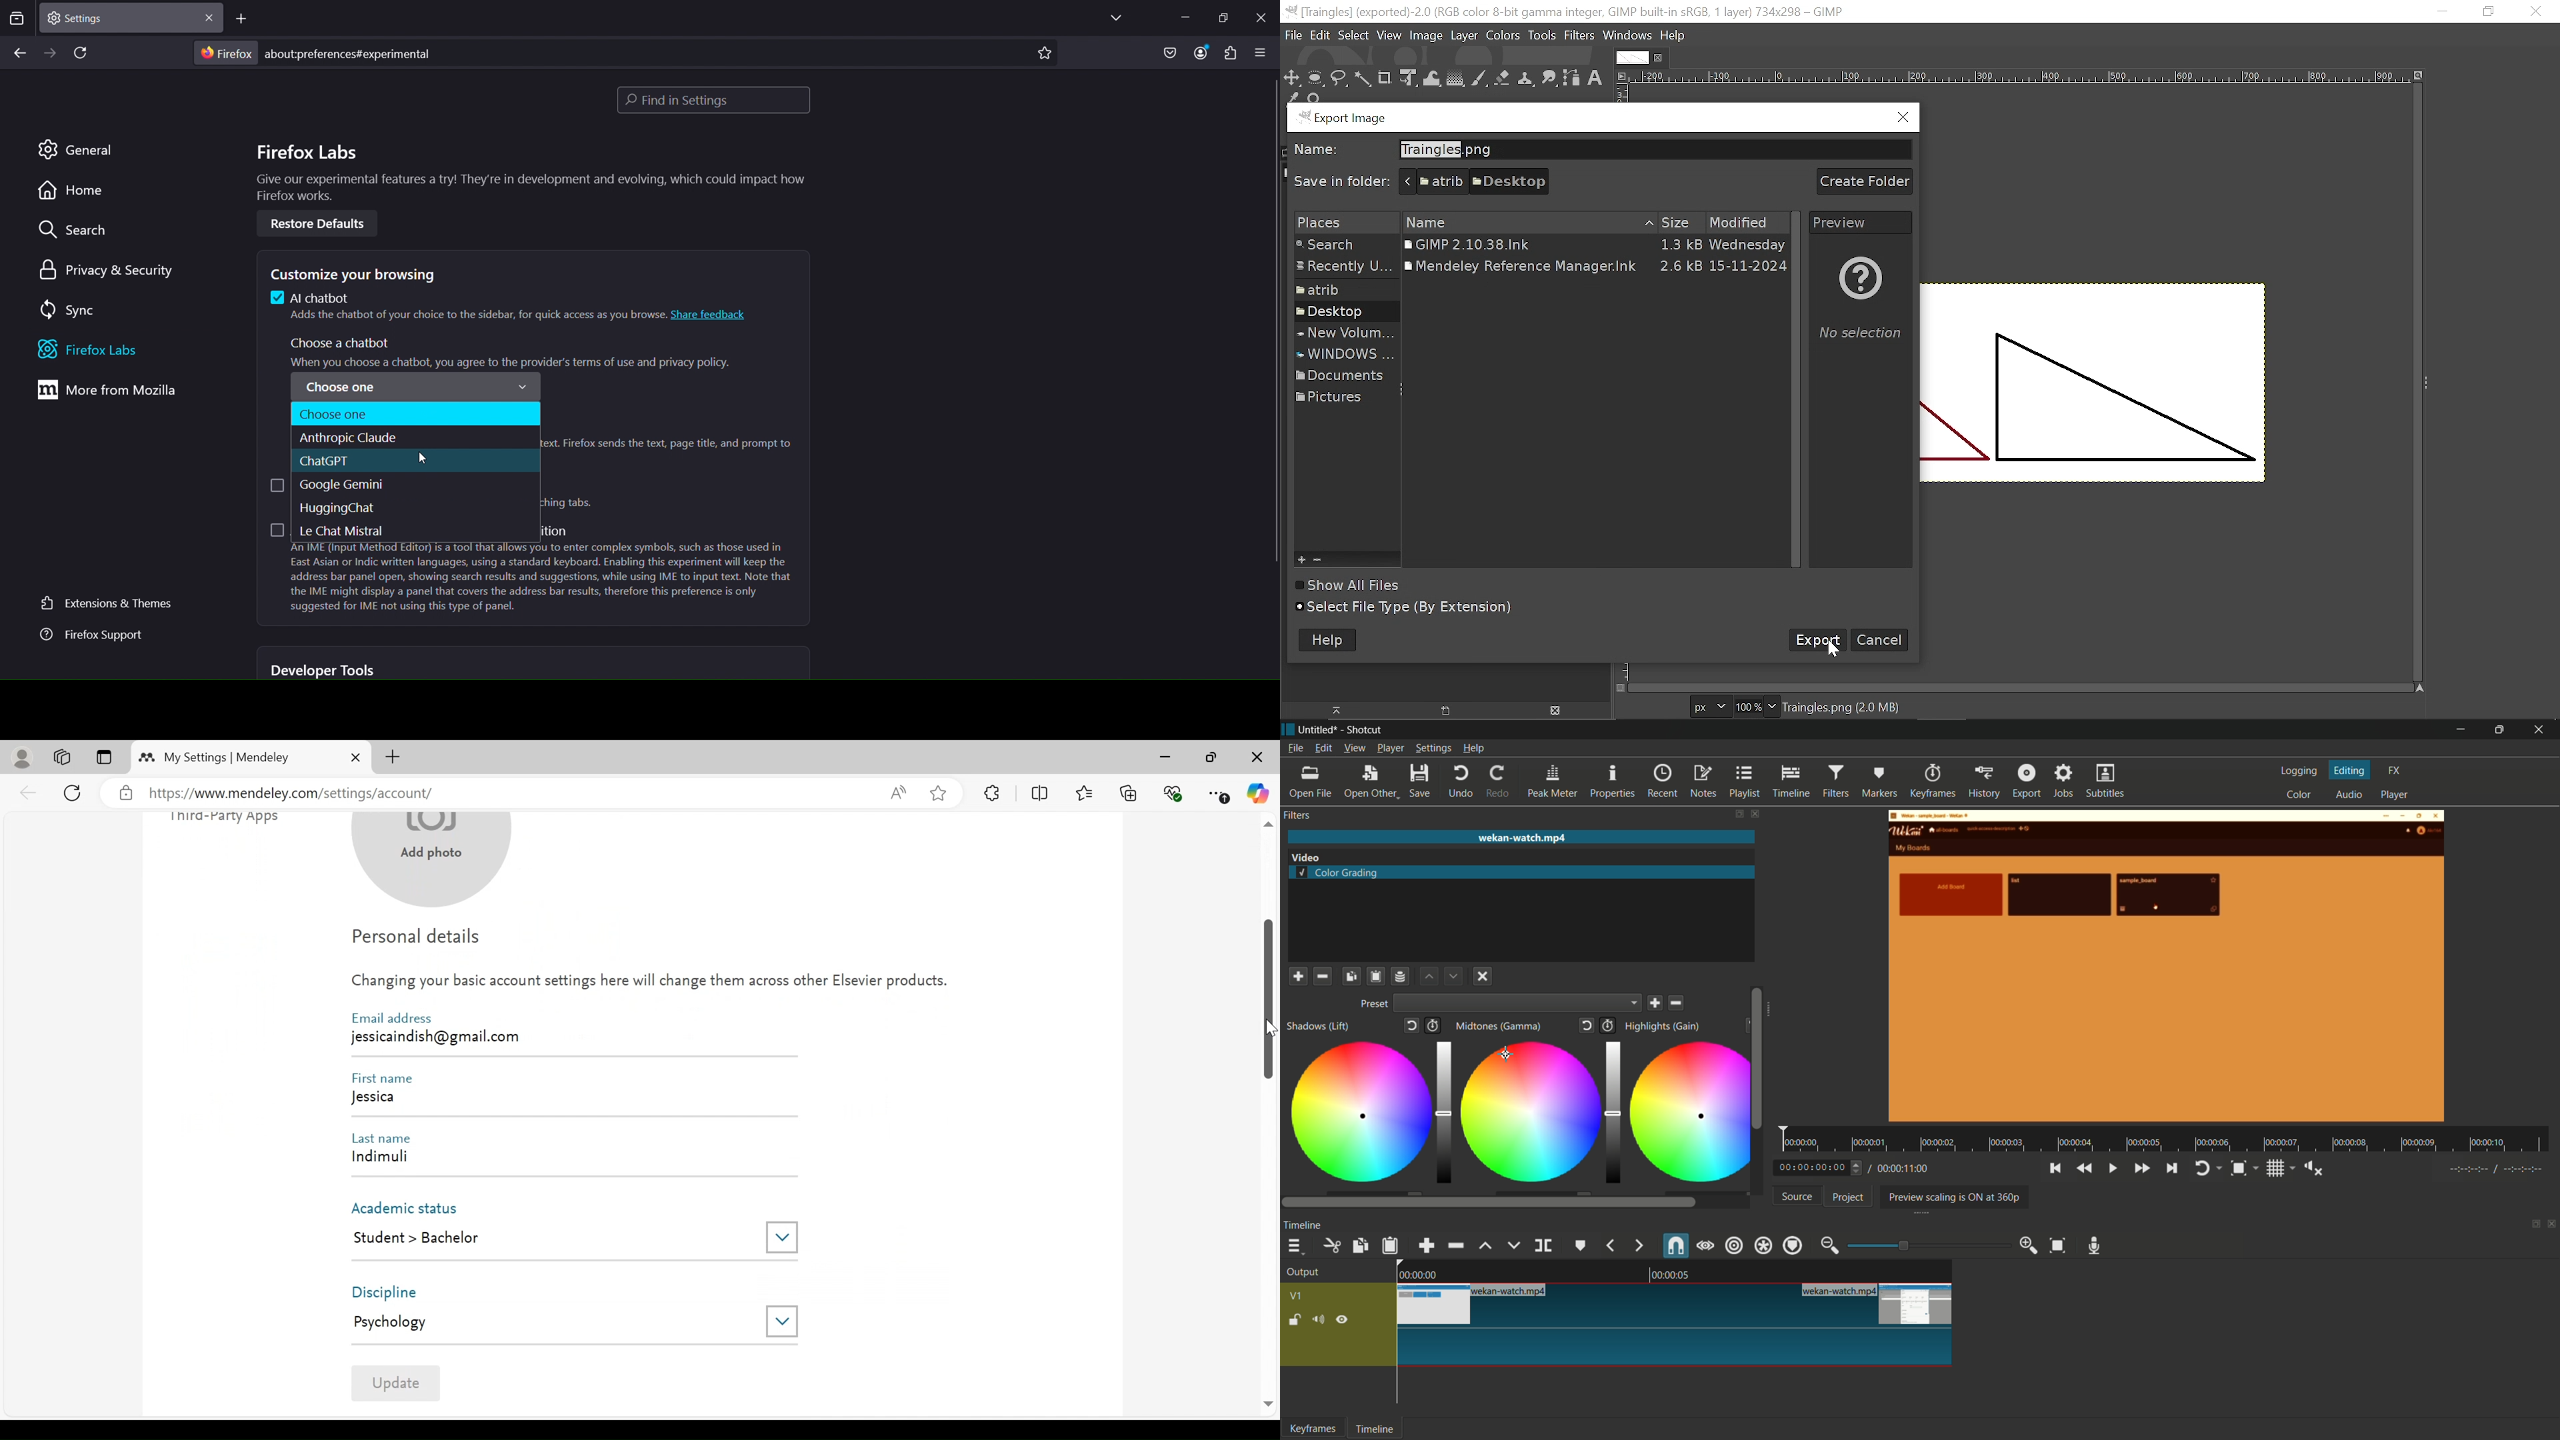 The width and height of the screenshot is (2576, 1456). Describe the element at coordinates (1829, 1245) in the screenshot. I see `zoom out` at that location.